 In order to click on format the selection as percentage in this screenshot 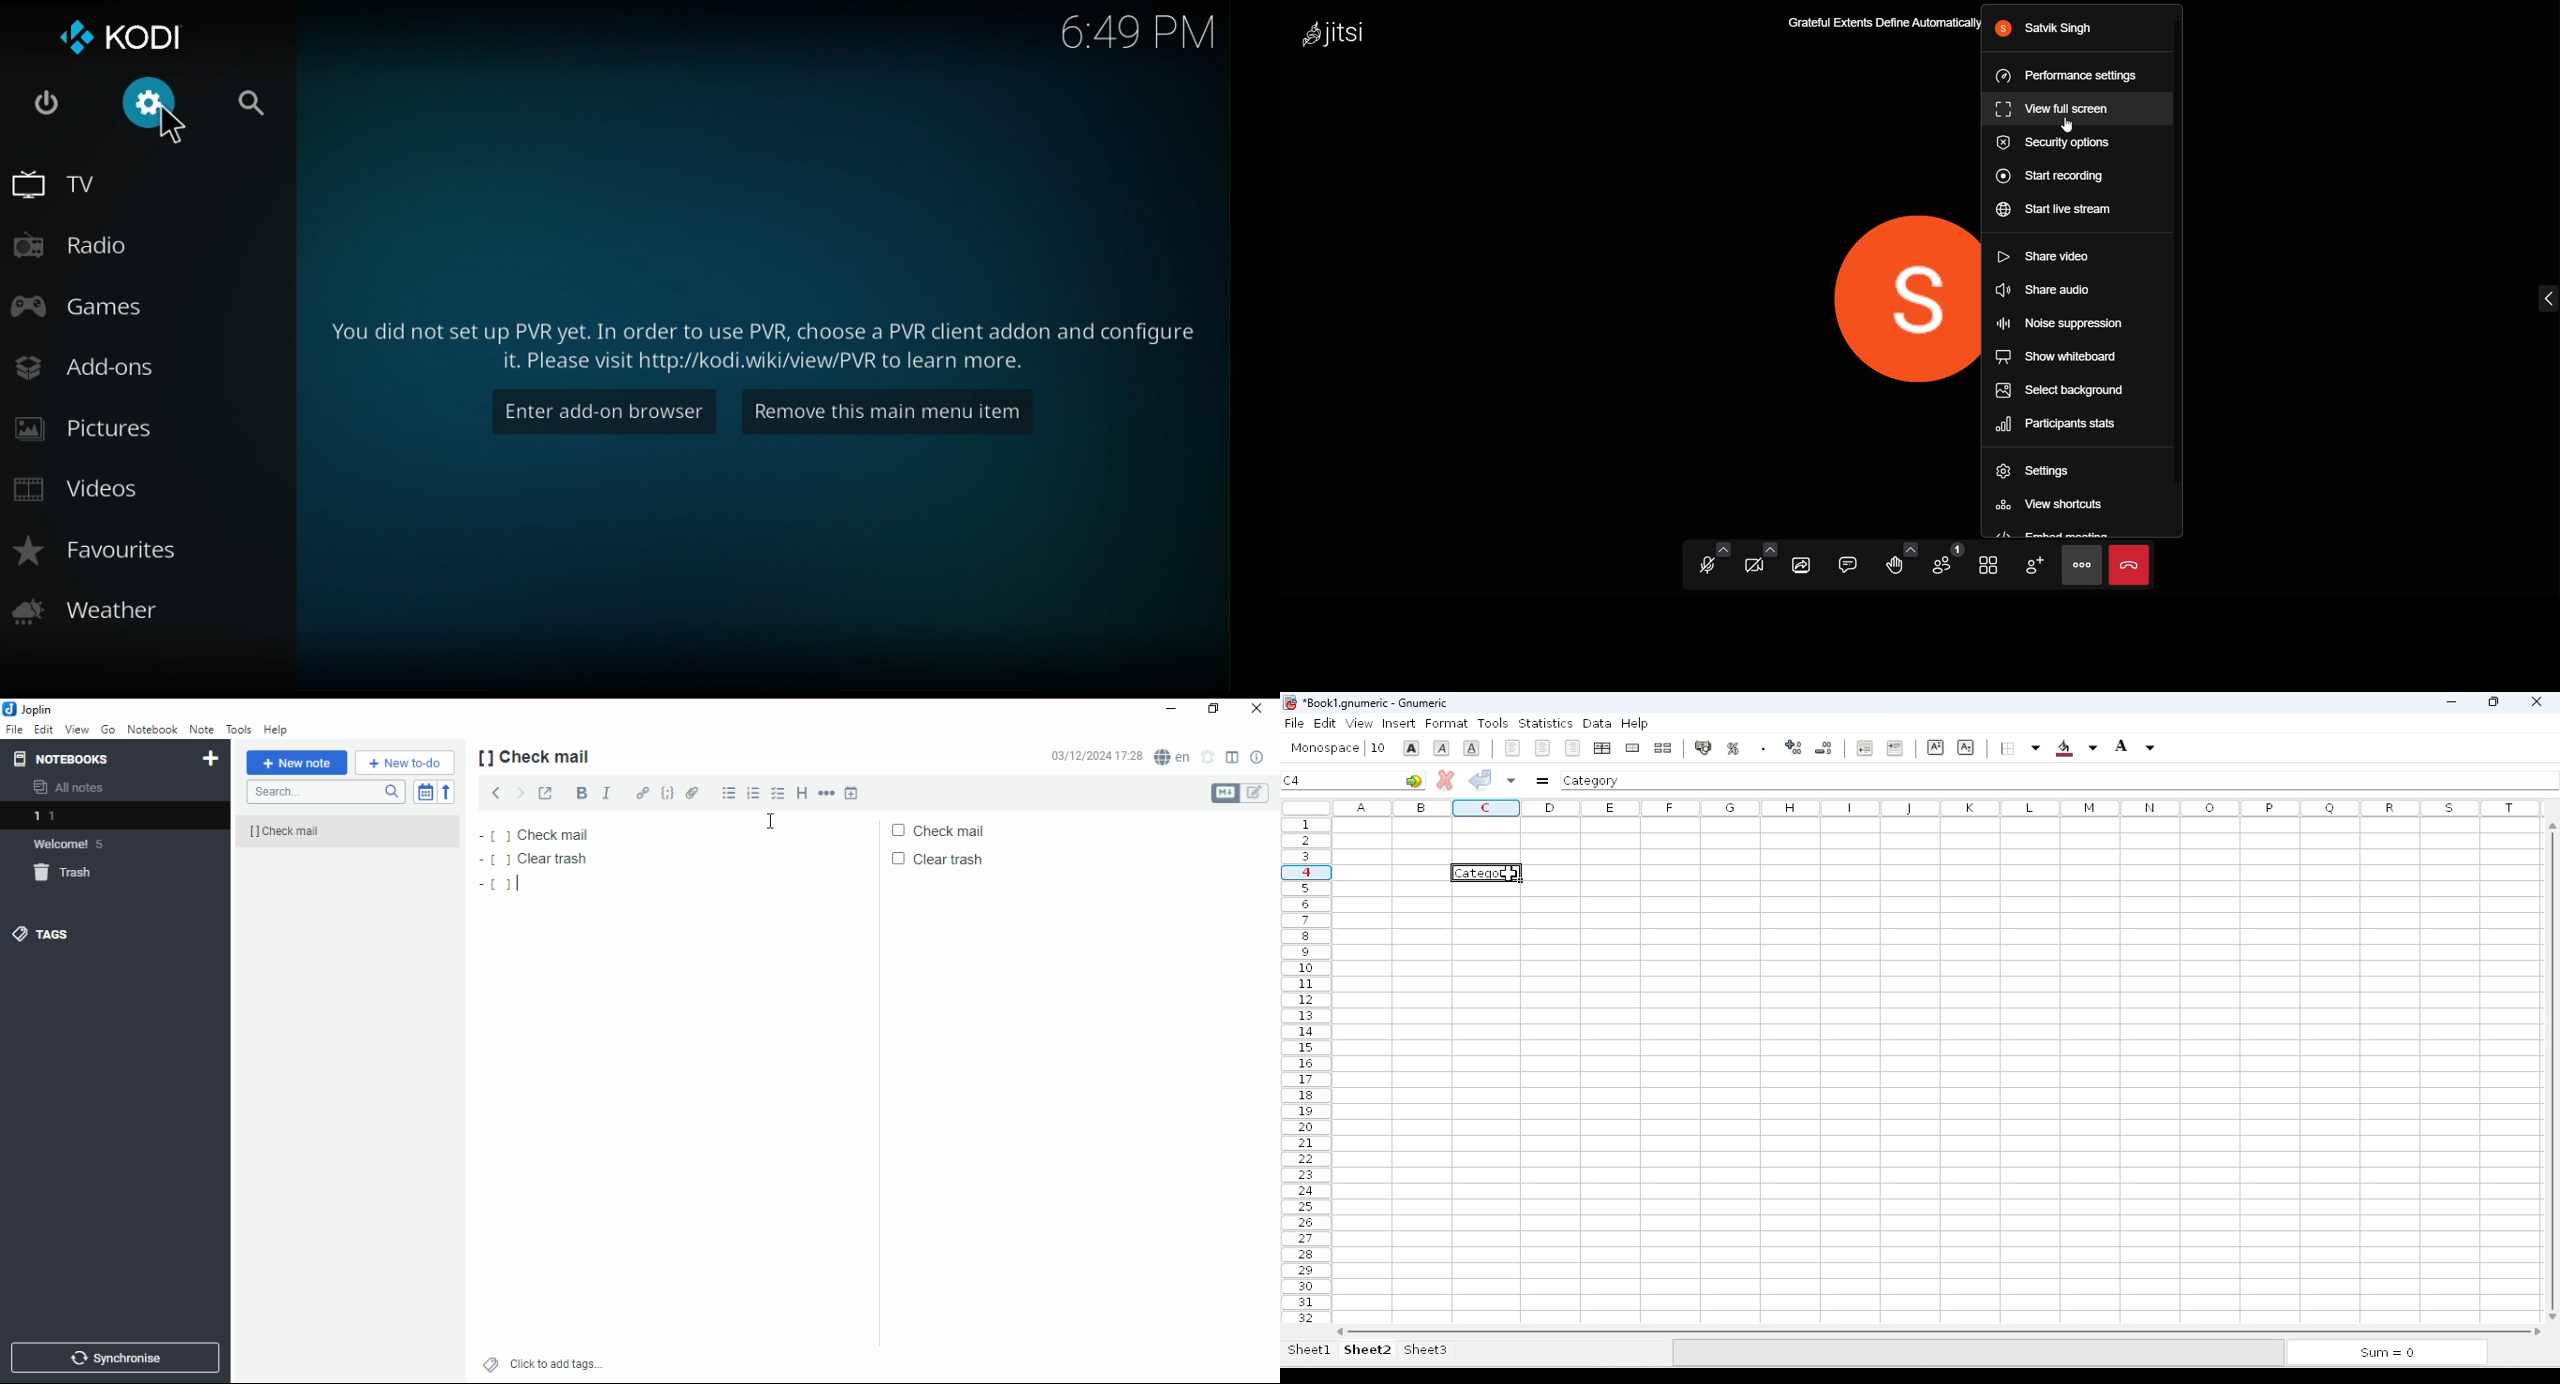, I will do `click(1732, 748)`.